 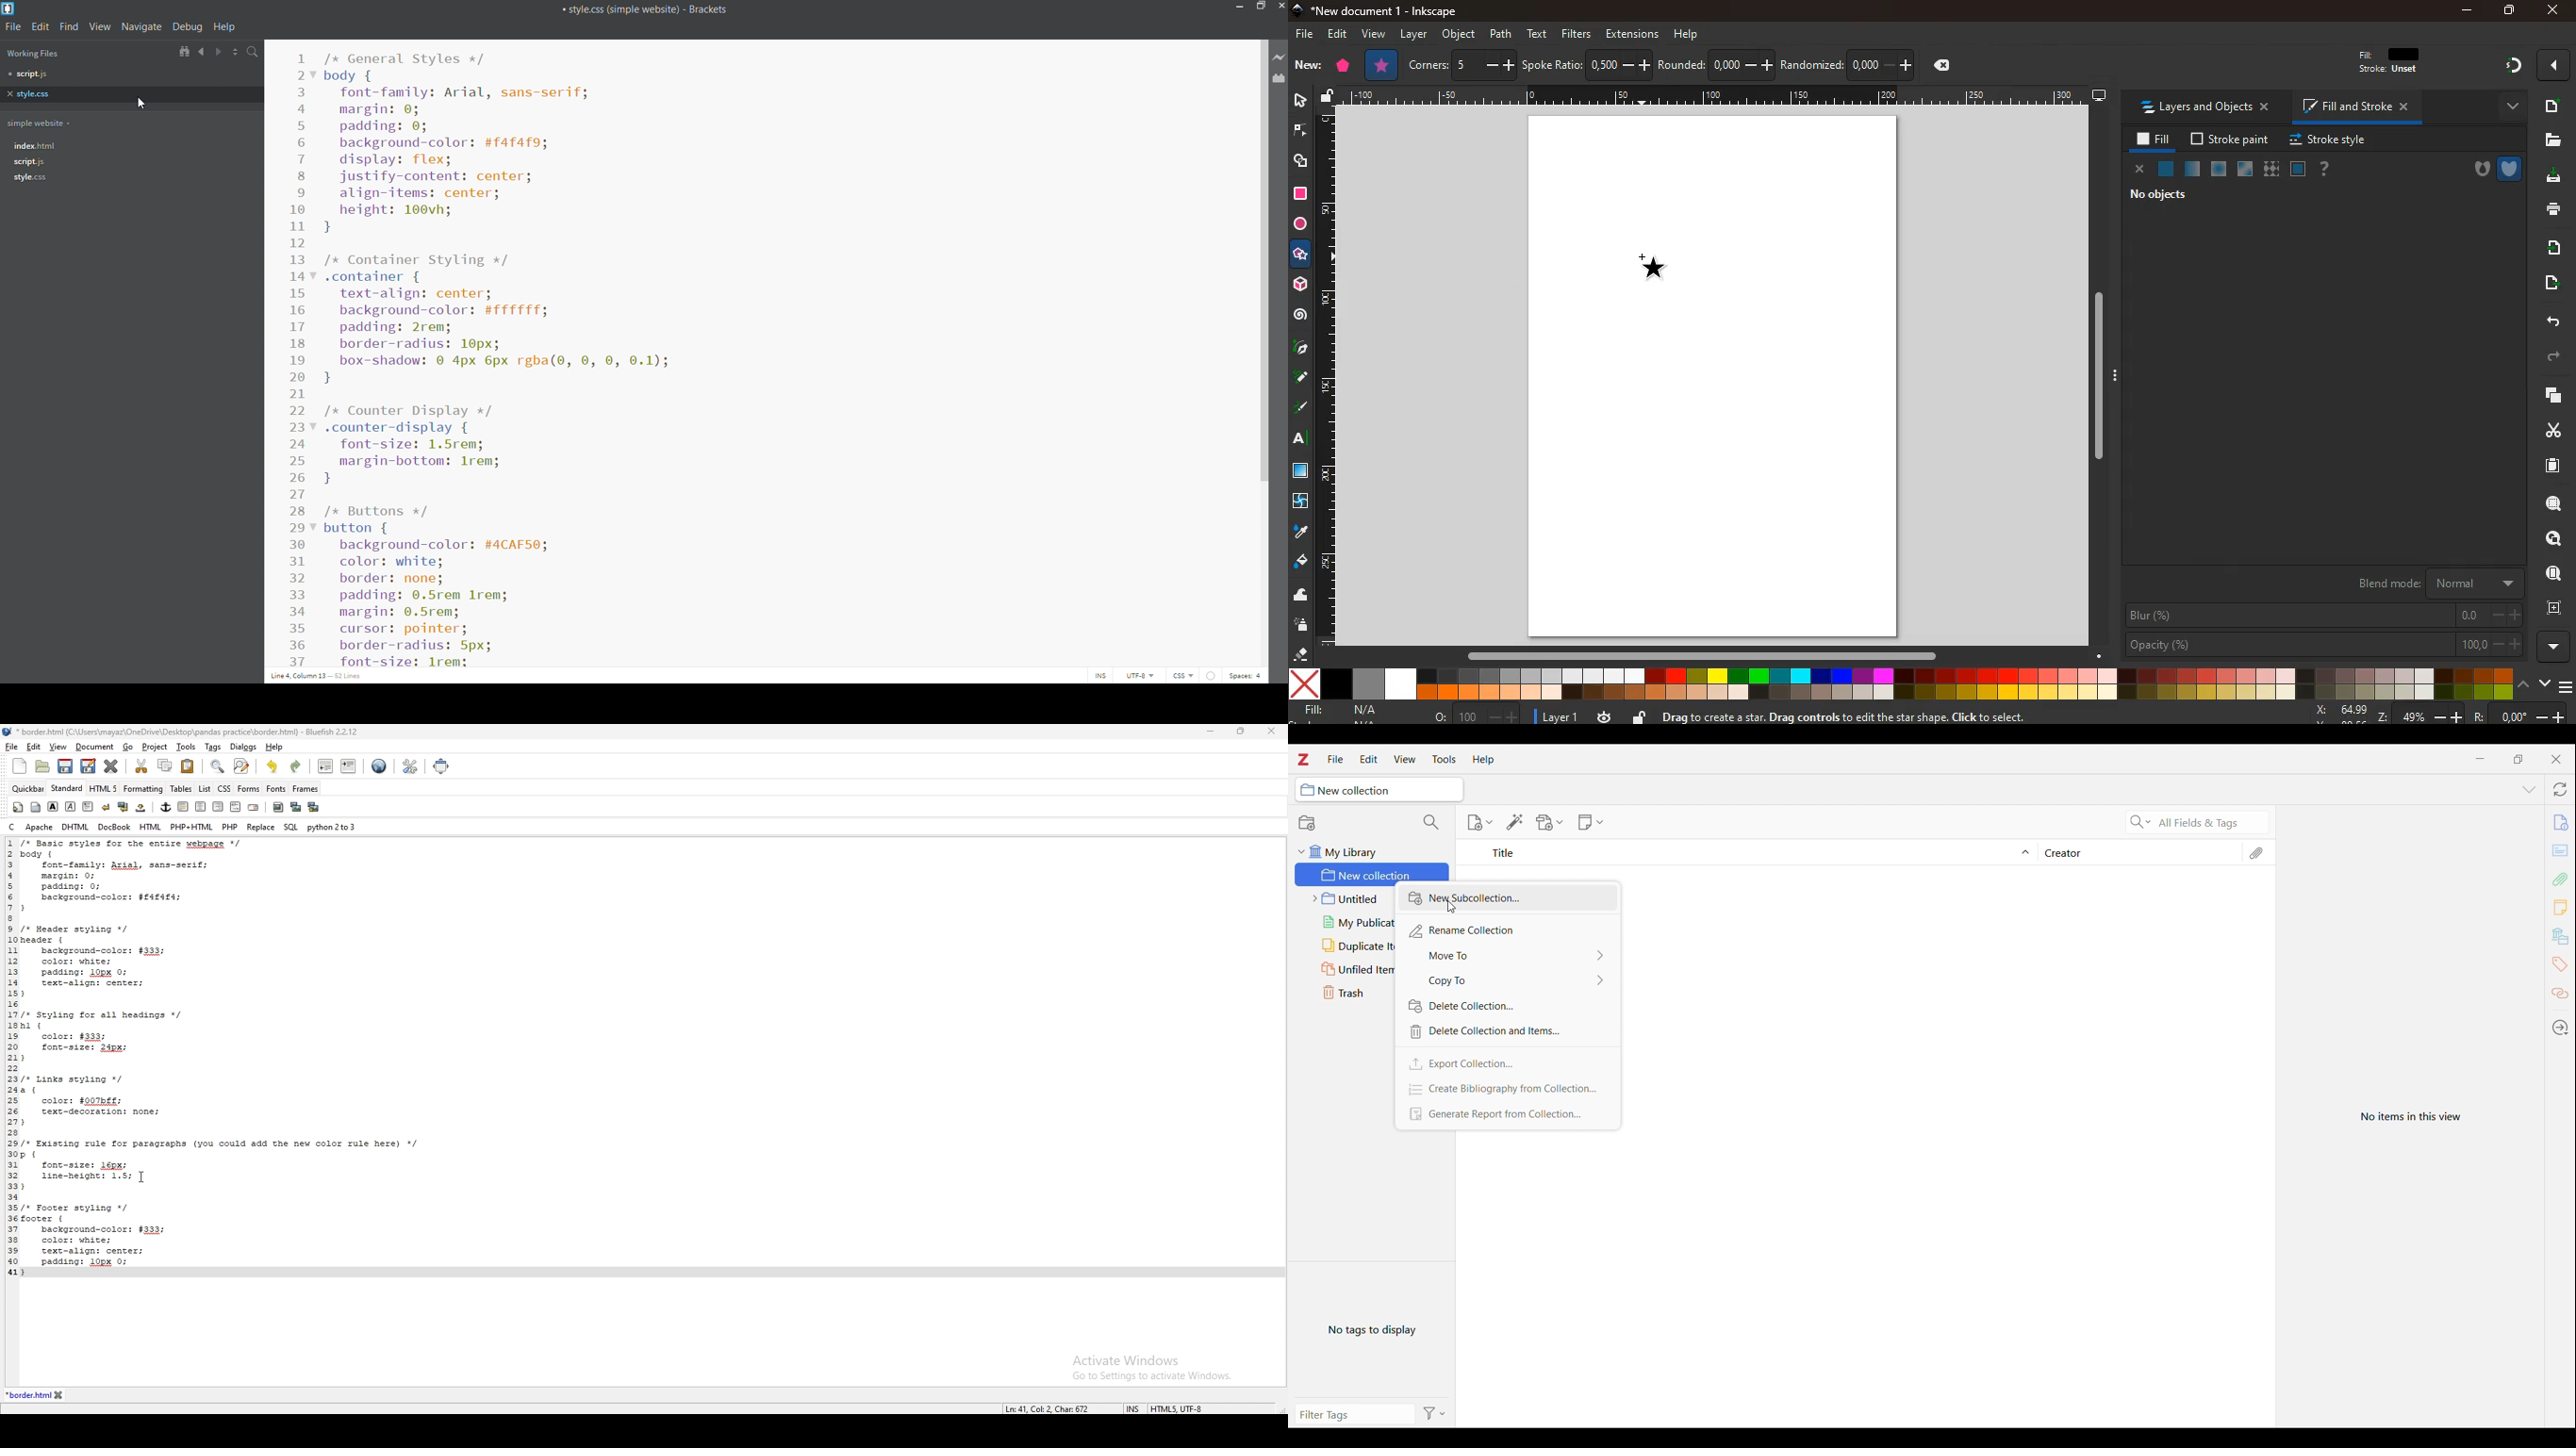 I want to click on show in file tree, so click(x=184, y=52).